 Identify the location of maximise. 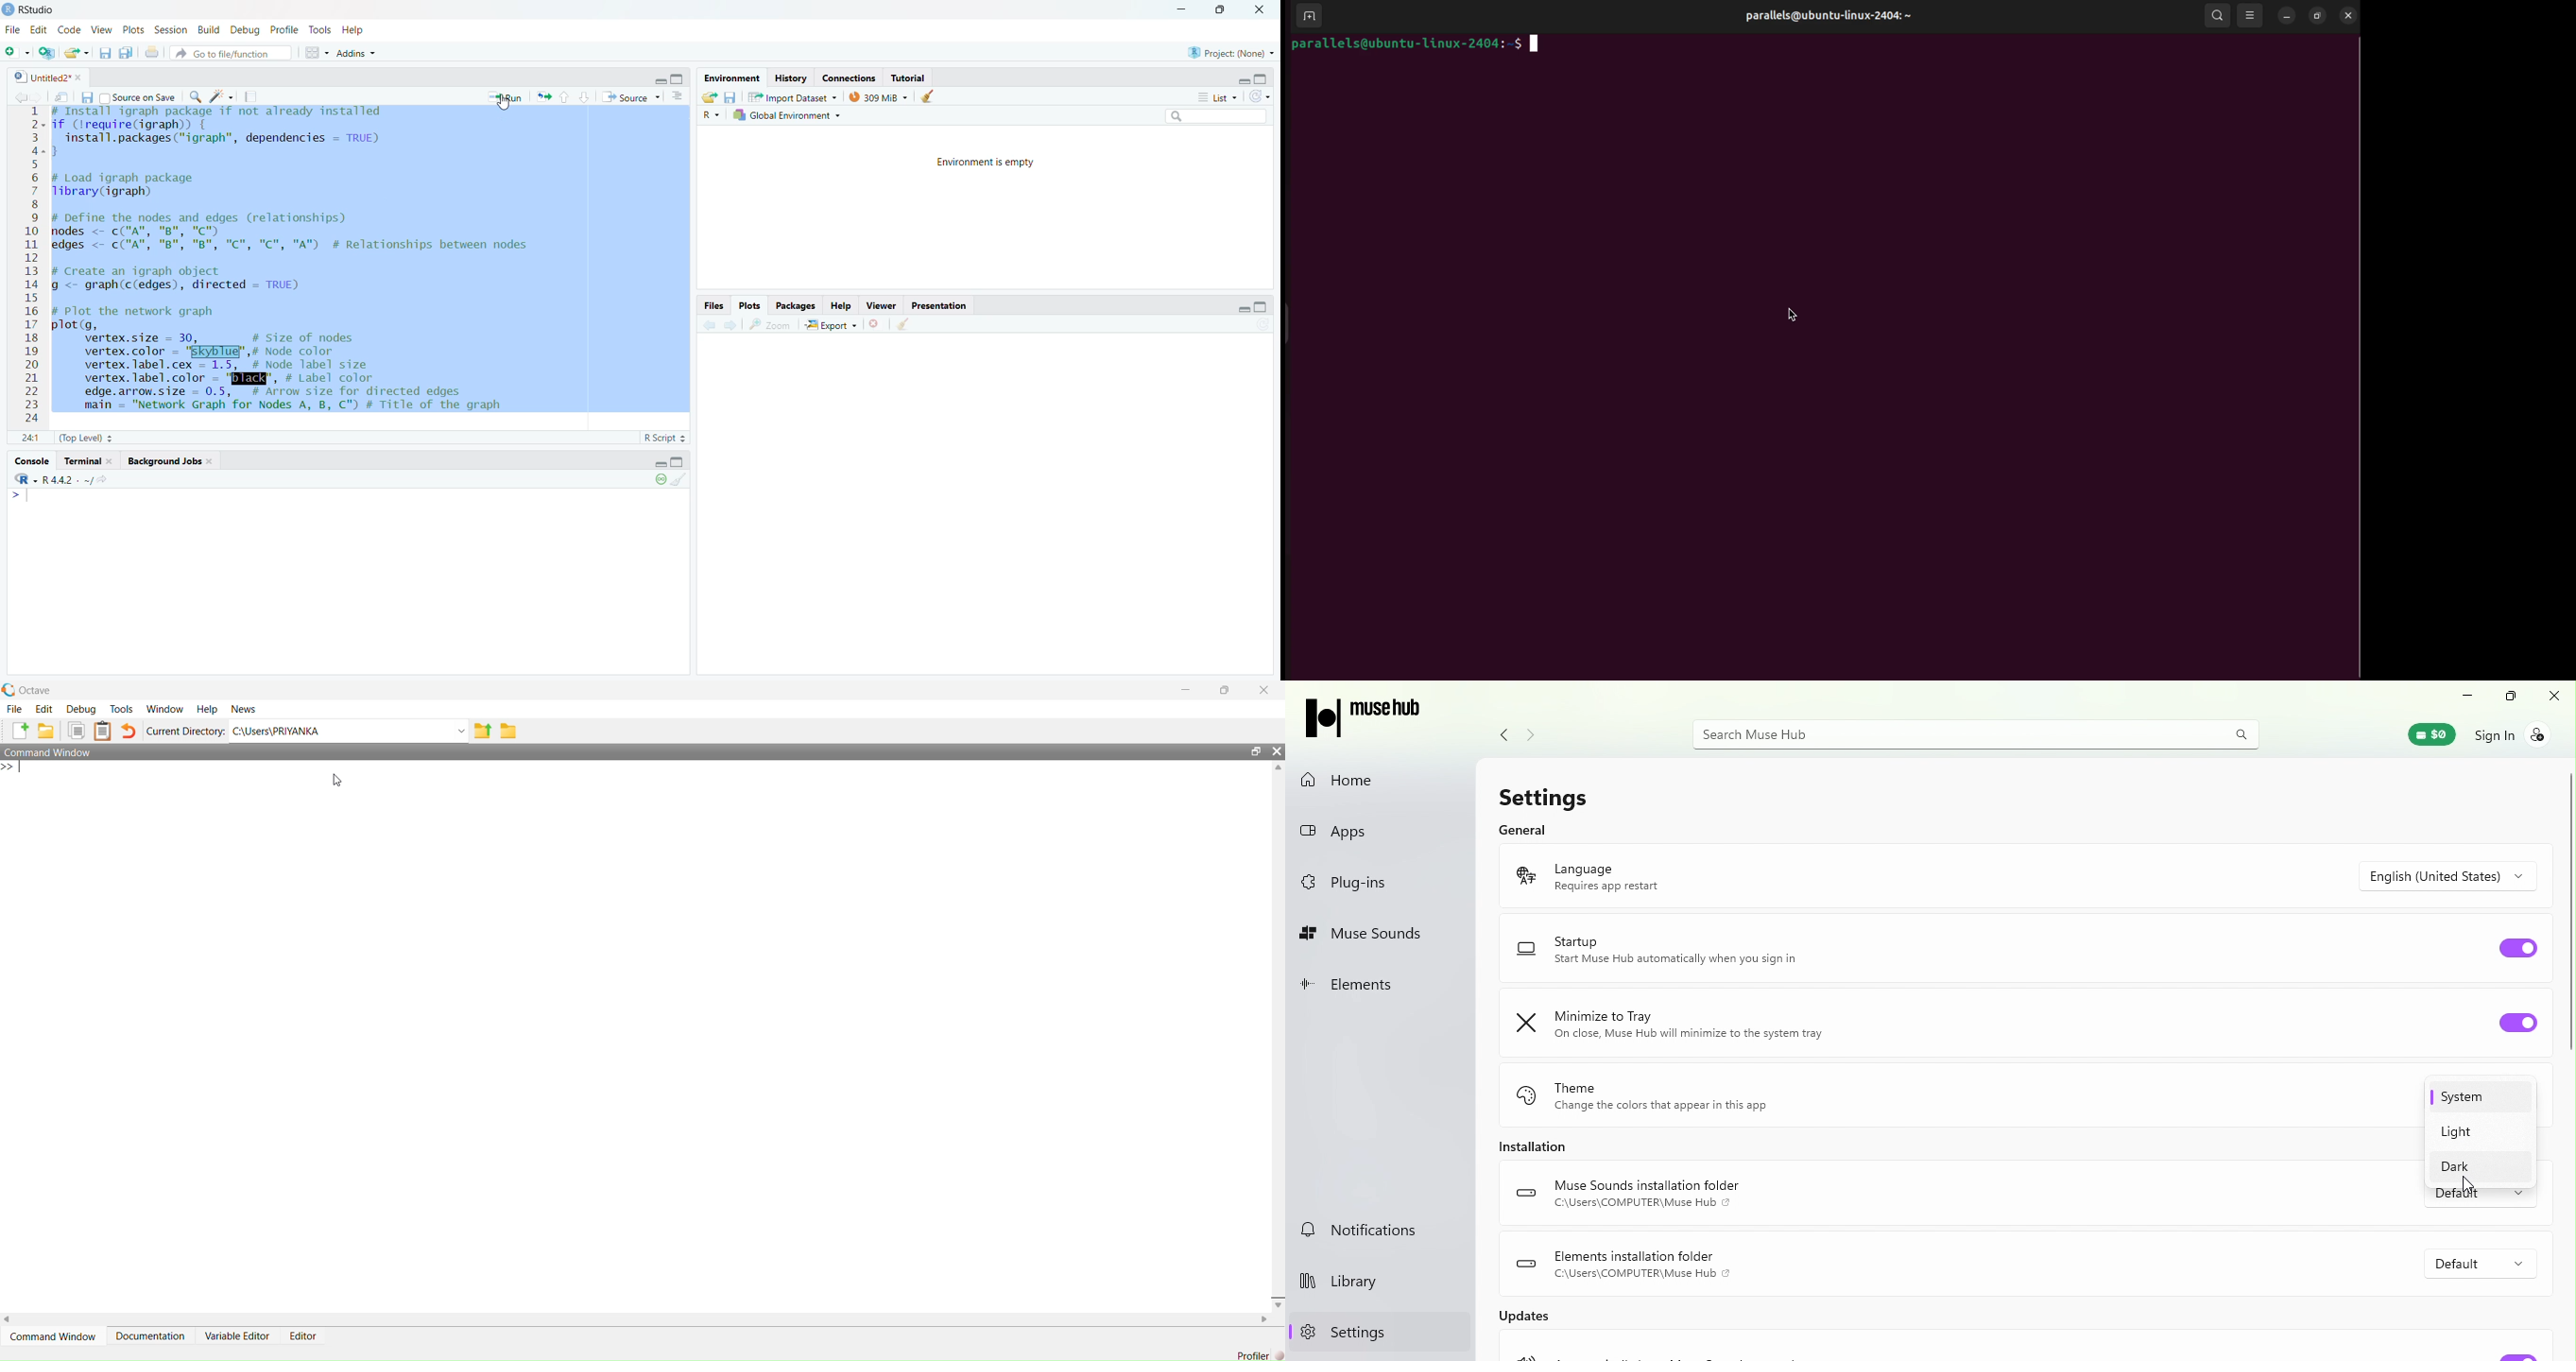
(1223, 10).